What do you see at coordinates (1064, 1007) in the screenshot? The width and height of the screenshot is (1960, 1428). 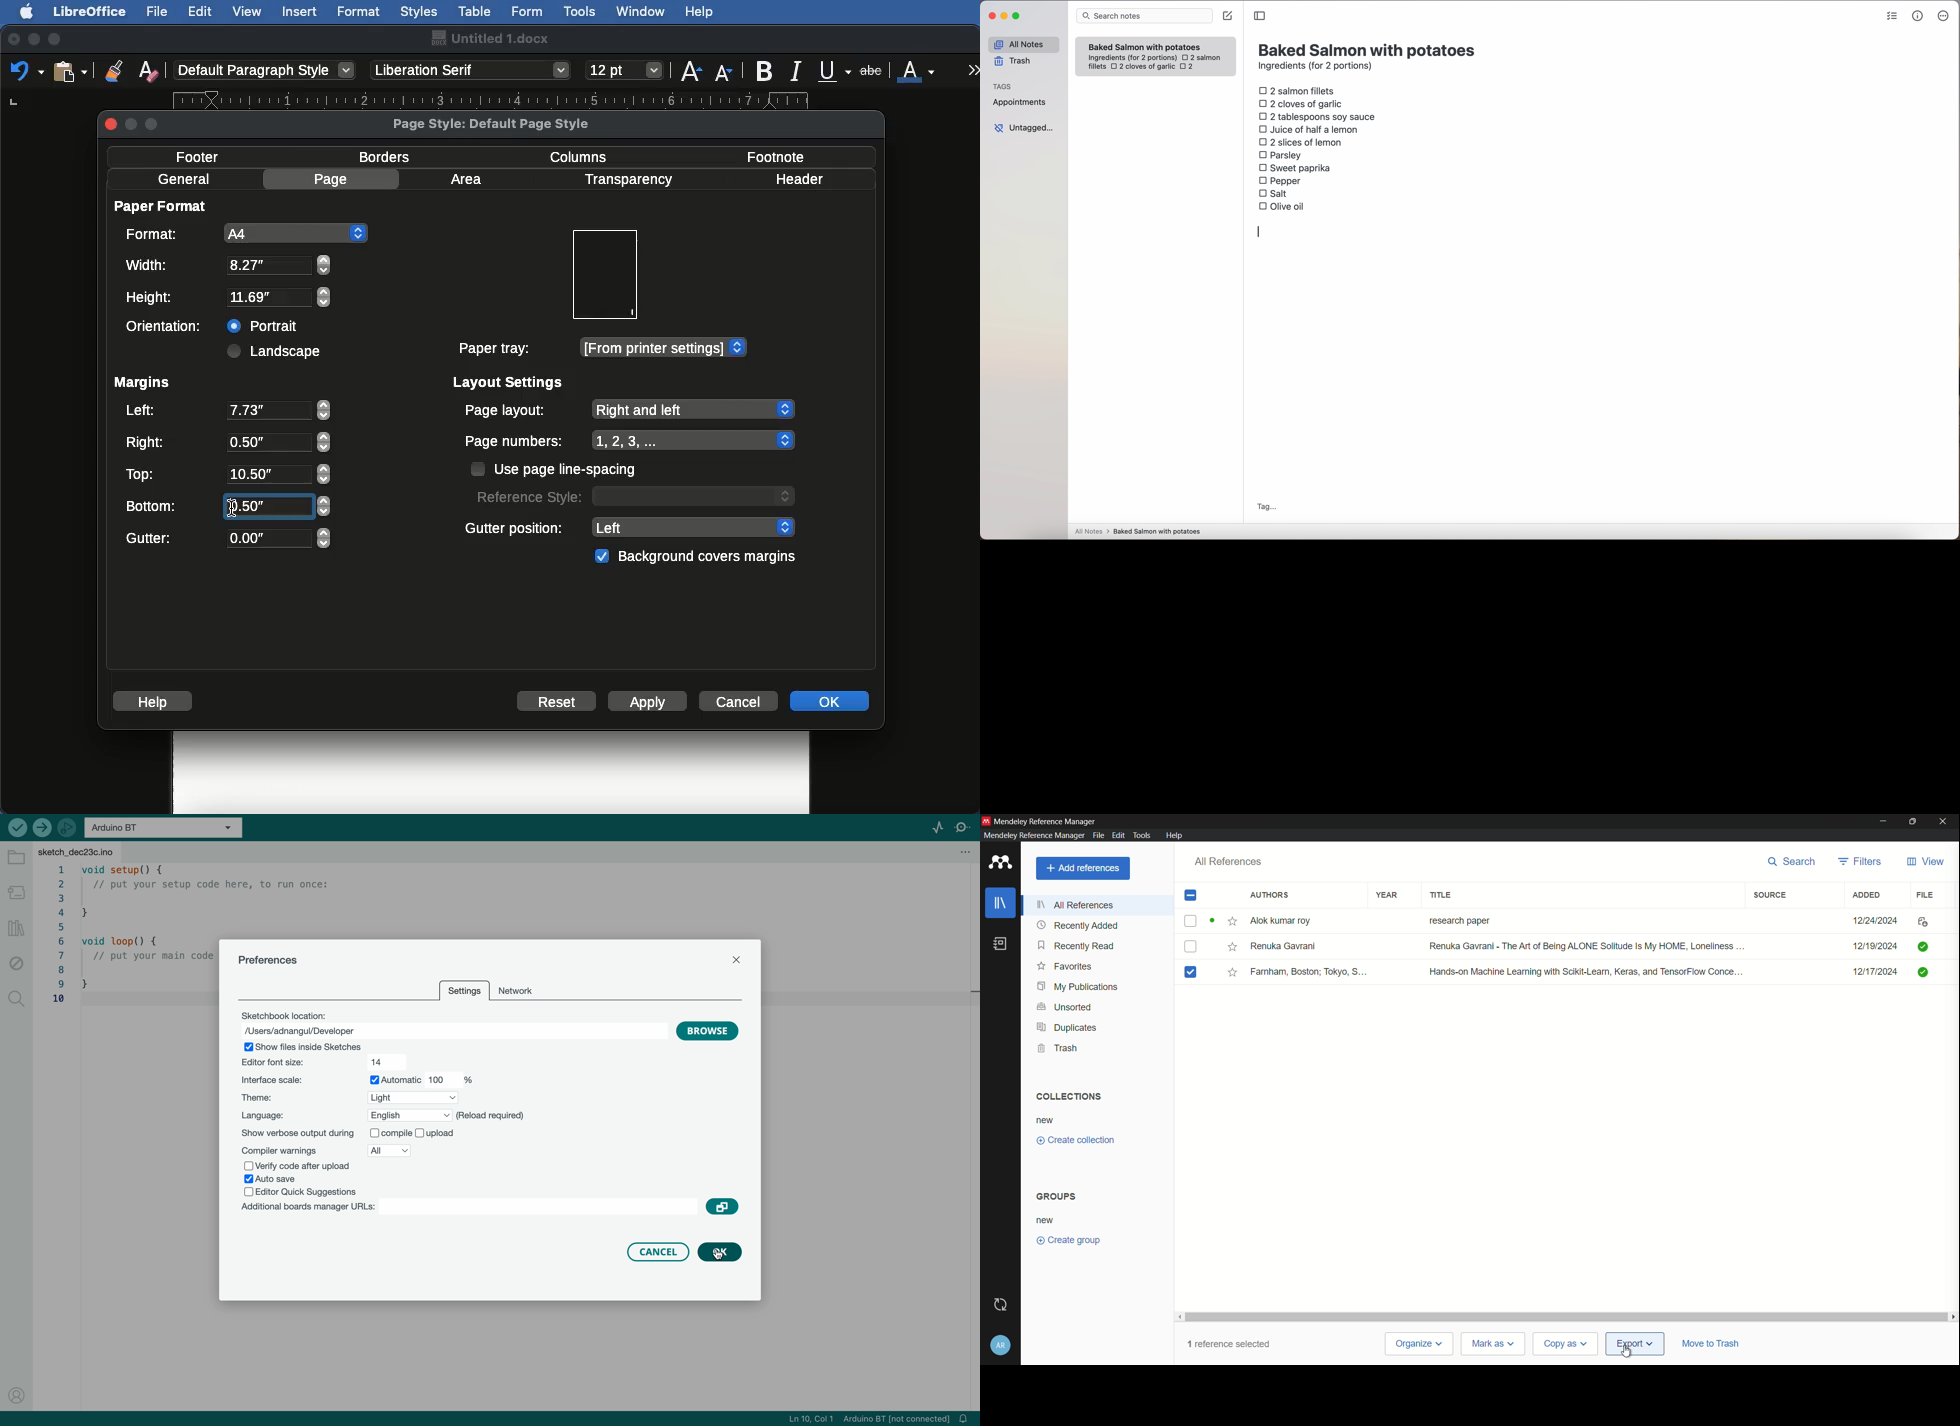 I see `unsorted` at bounding box center [1064, 1007].